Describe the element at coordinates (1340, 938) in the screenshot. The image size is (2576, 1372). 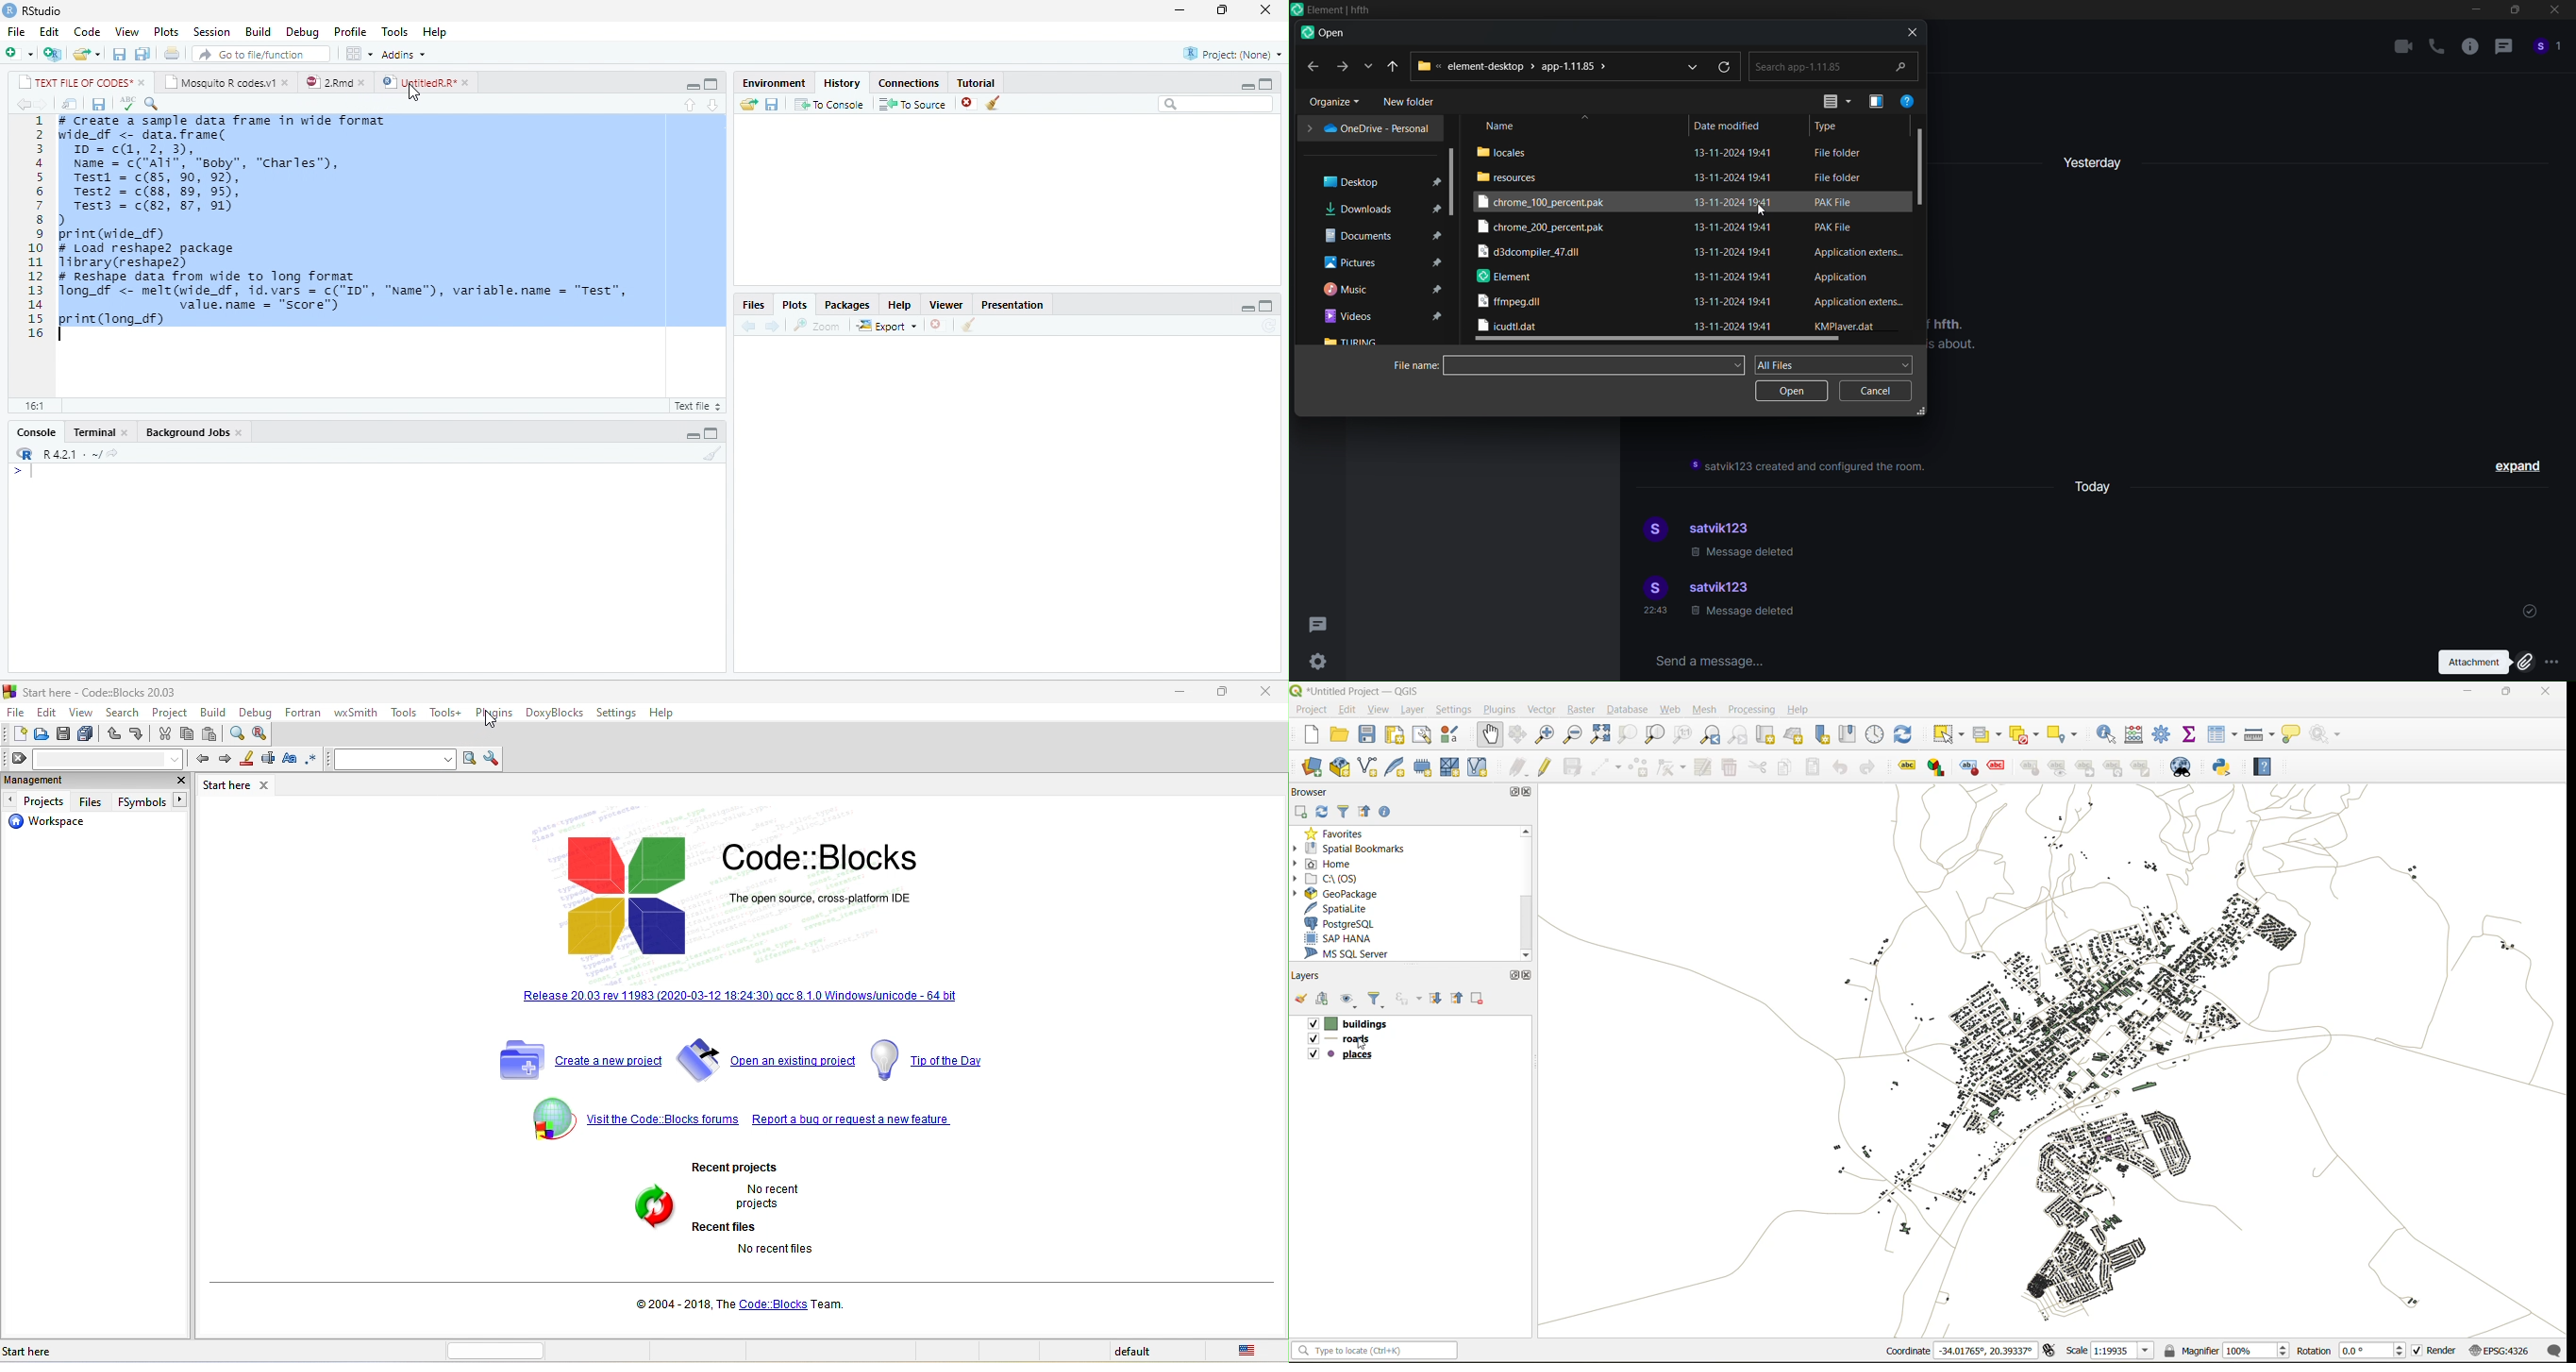
I see `sap hana` at that location.